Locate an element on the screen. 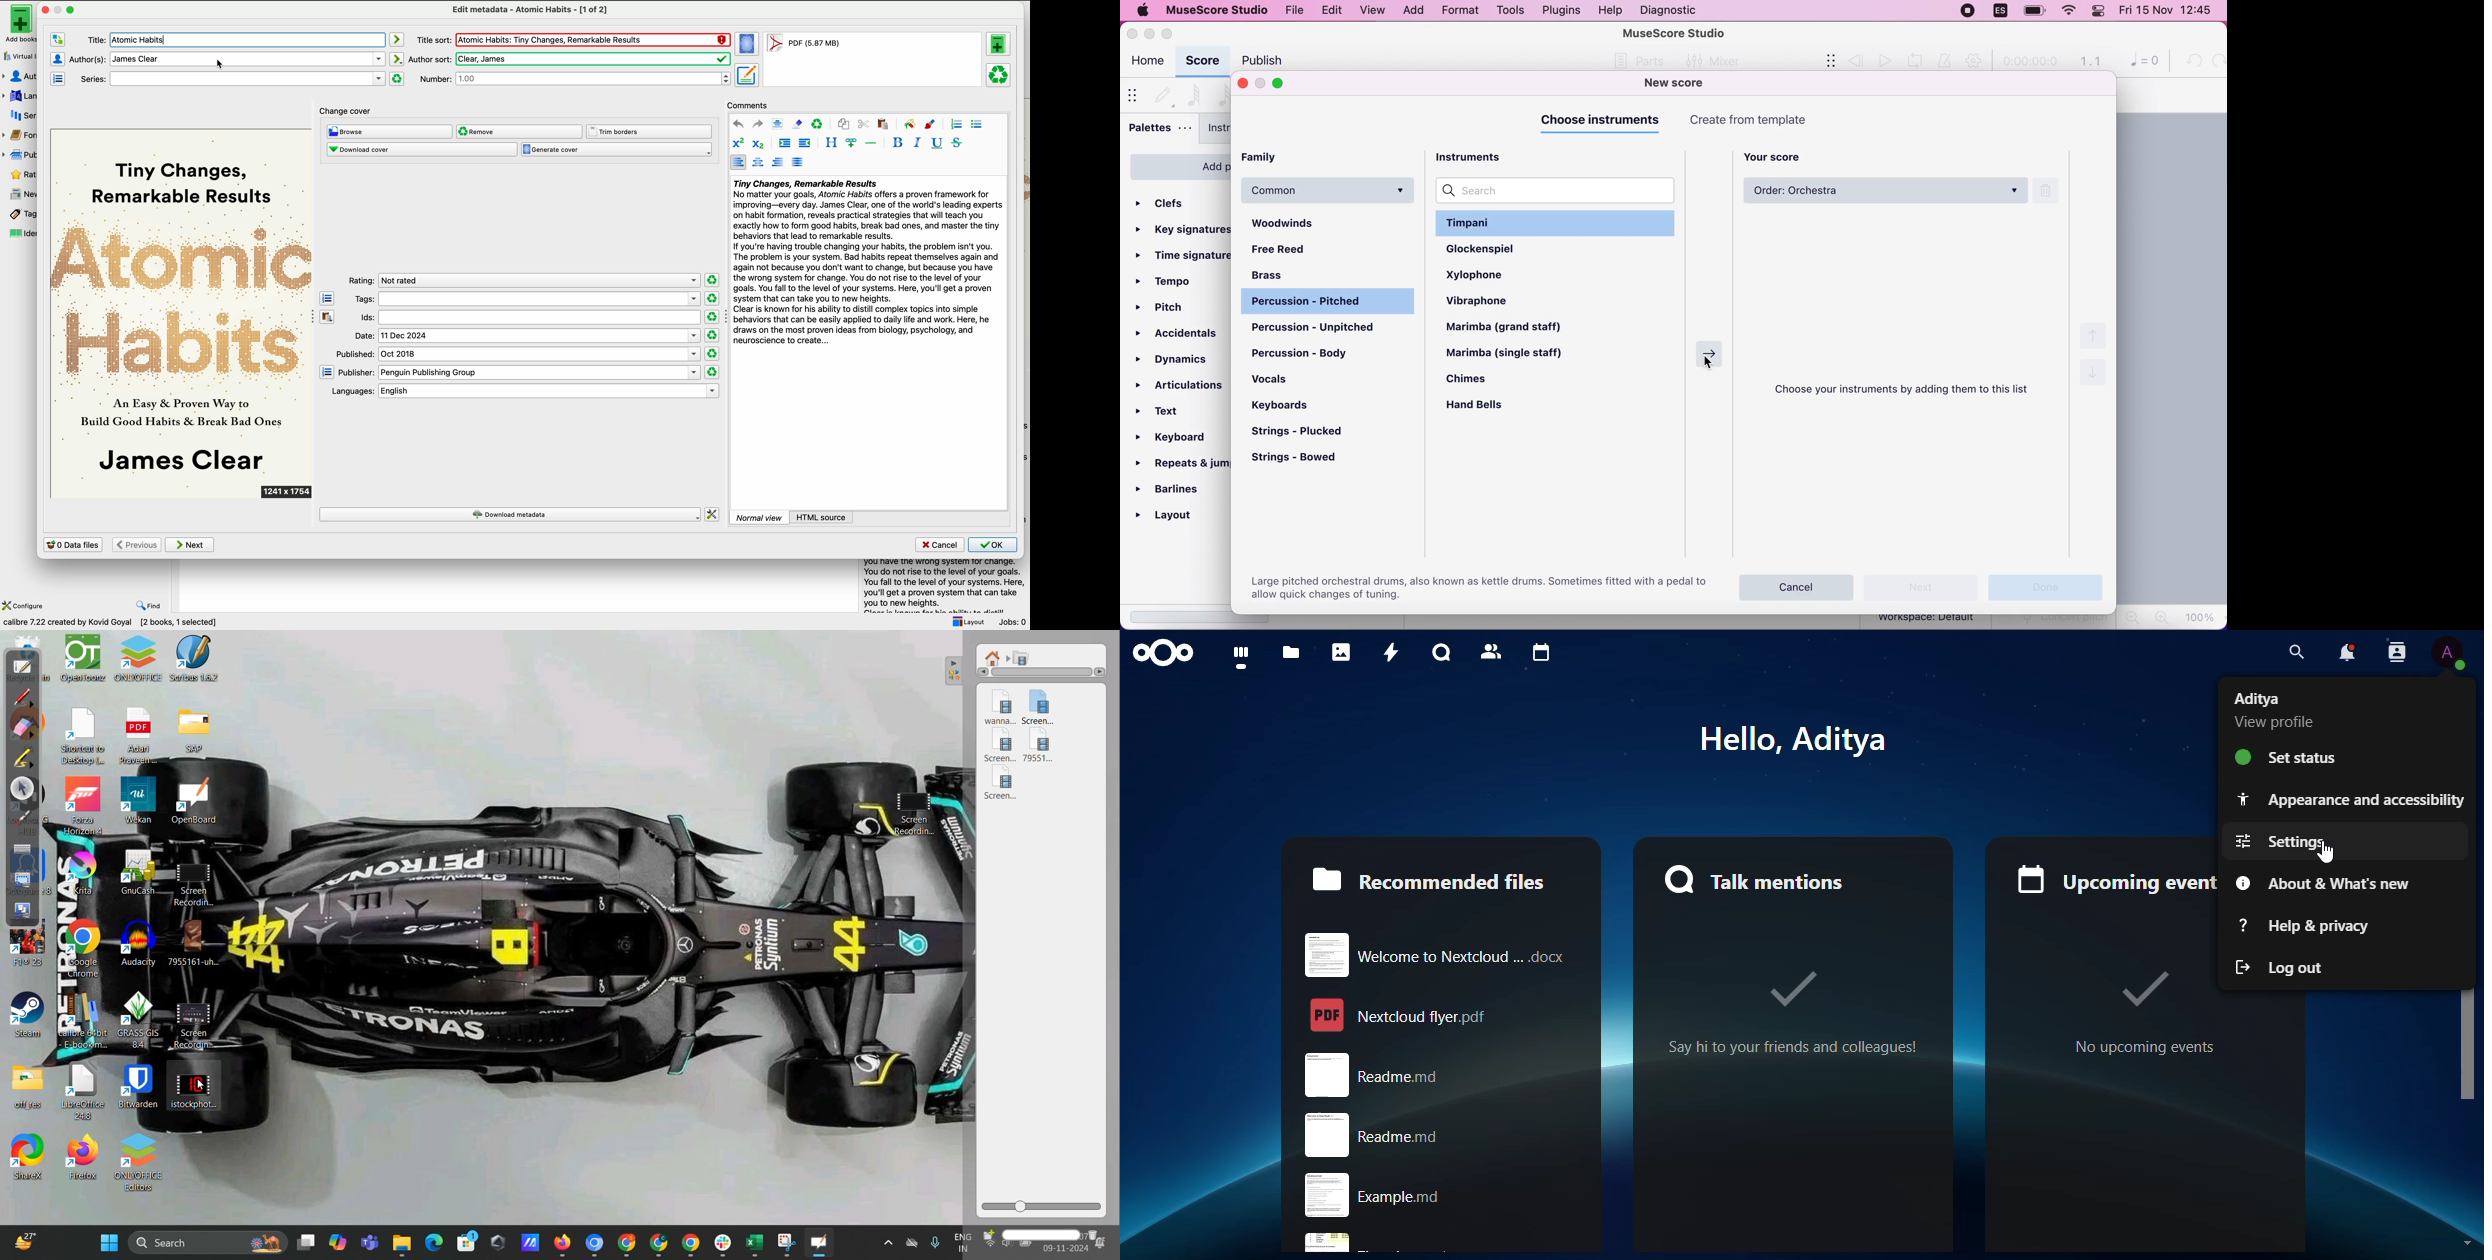  choose instruments is located at coordinates (1603, 121).